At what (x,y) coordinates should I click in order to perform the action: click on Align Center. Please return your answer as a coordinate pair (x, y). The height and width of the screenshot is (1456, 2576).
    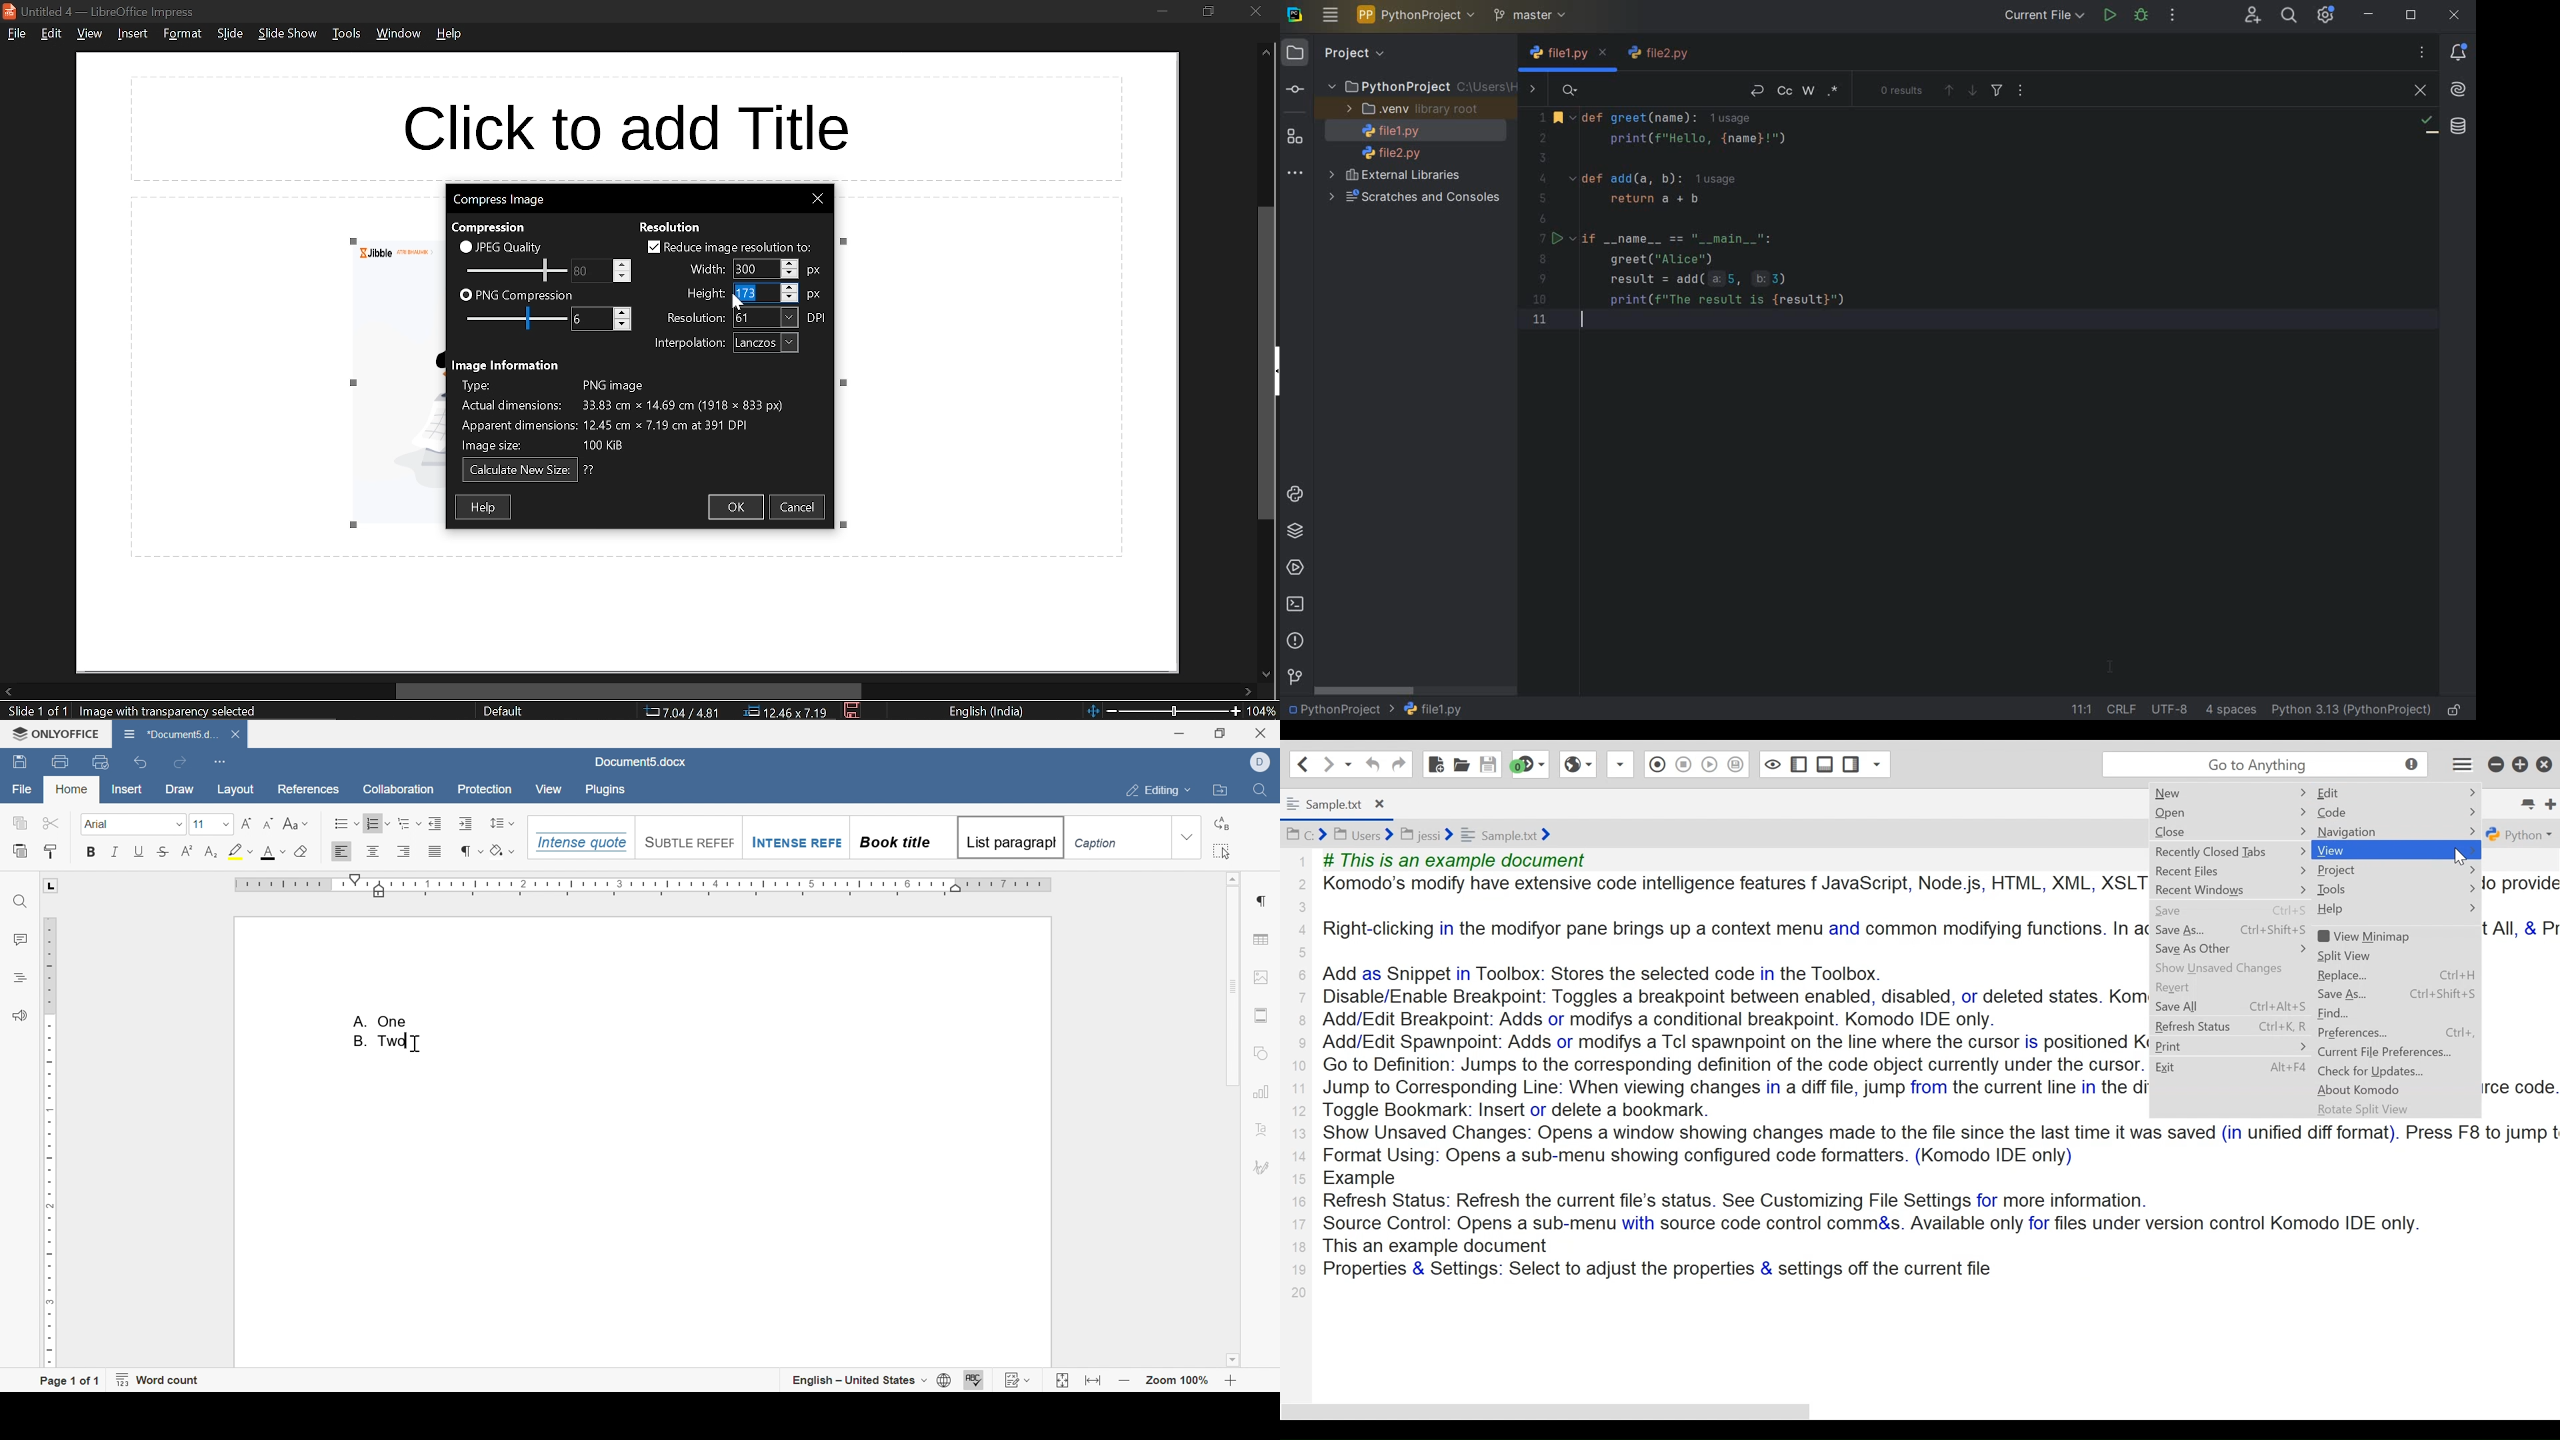
    Looking at the image, I should click on (373, 851).